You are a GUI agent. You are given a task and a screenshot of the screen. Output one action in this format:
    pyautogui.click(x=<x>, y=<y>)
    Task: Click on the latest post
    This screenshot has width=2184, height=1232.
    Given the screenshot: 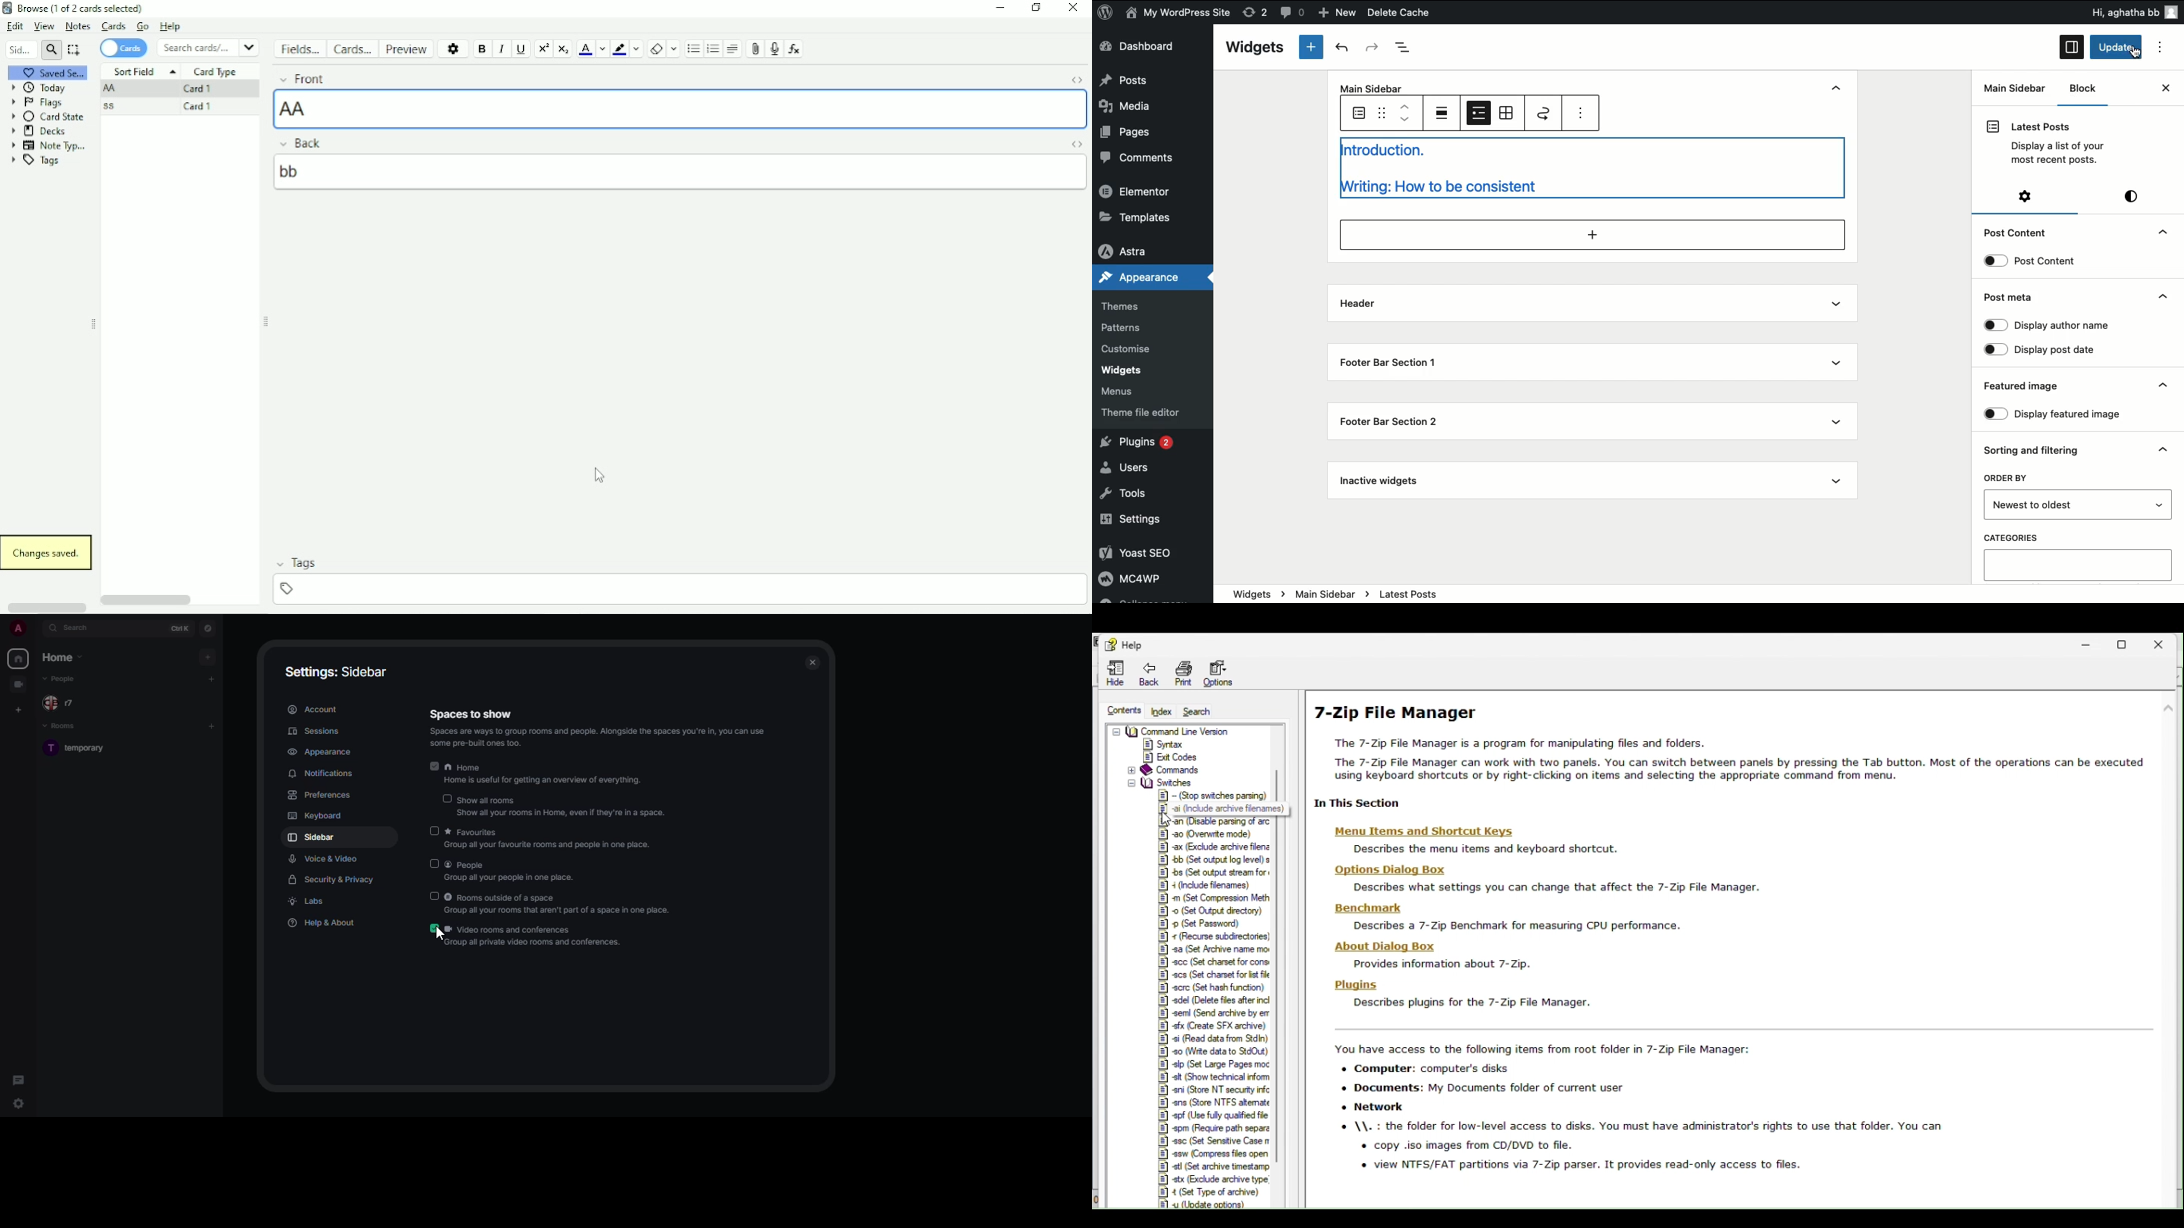 What is the action you would take?
    pyautogui.click(x=1406, y=595)
    